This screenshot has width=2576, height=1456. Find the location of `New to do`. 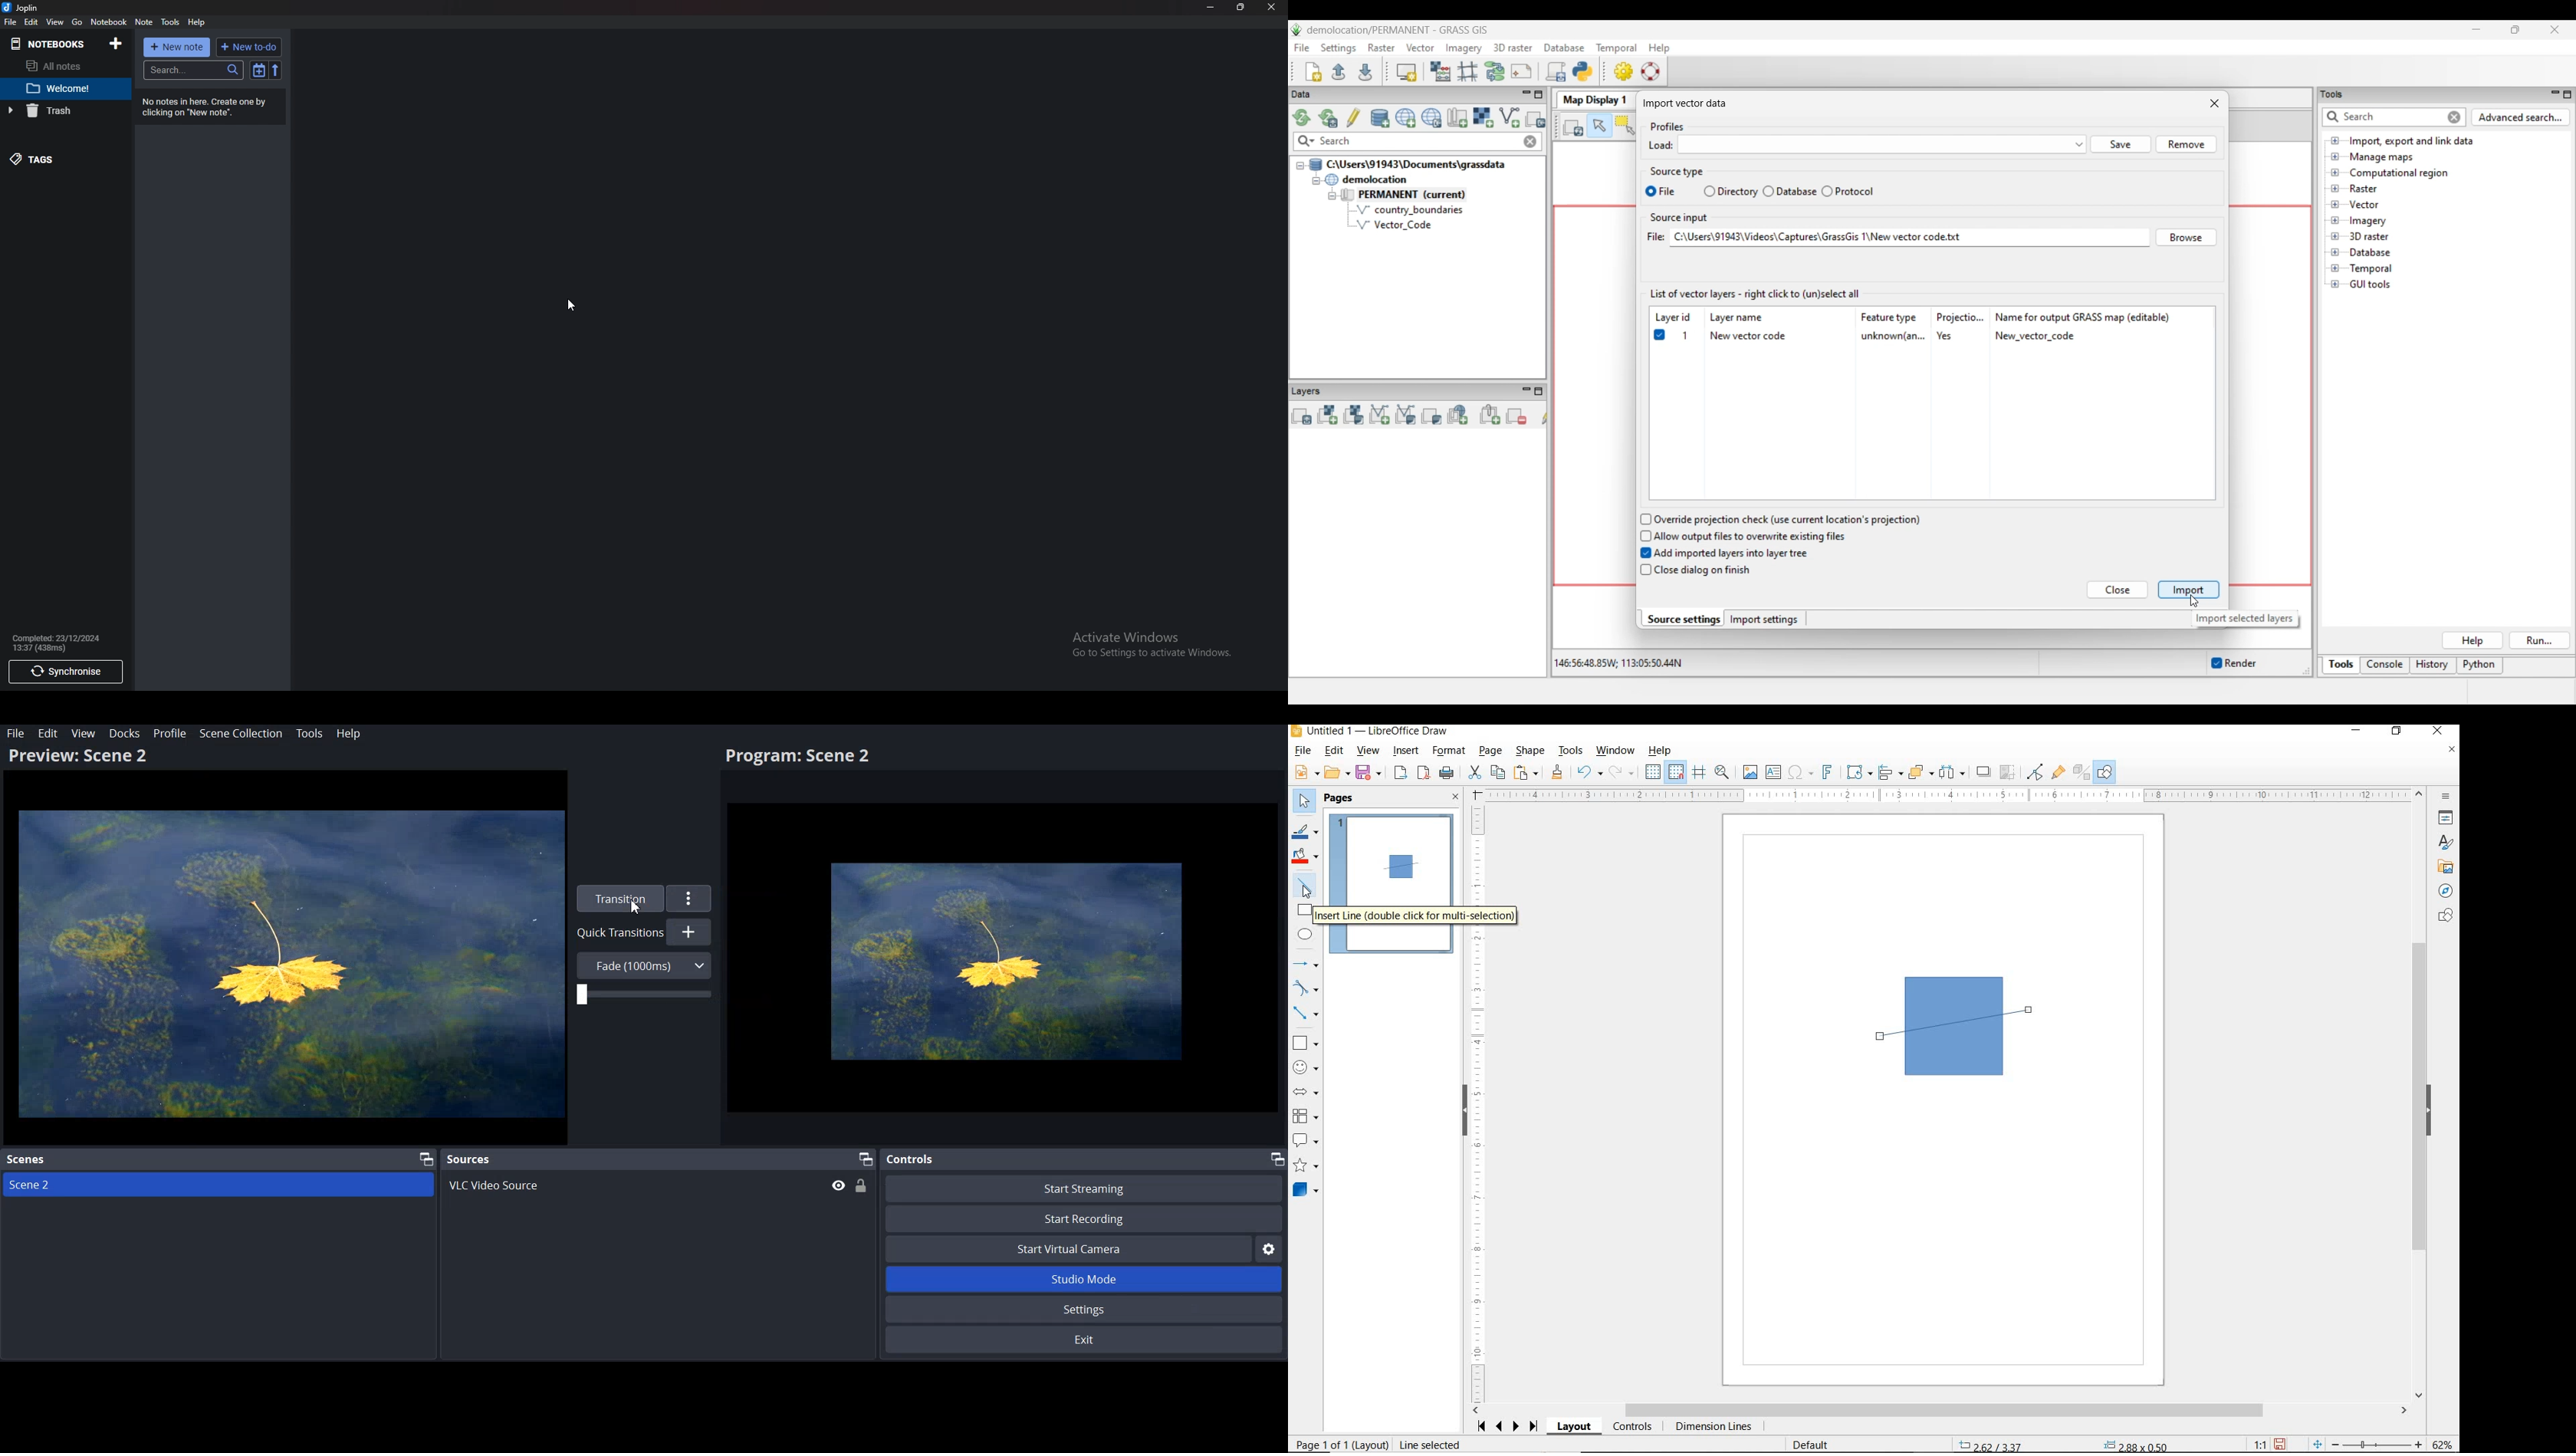

New to do is located at coordinates (248, 47).